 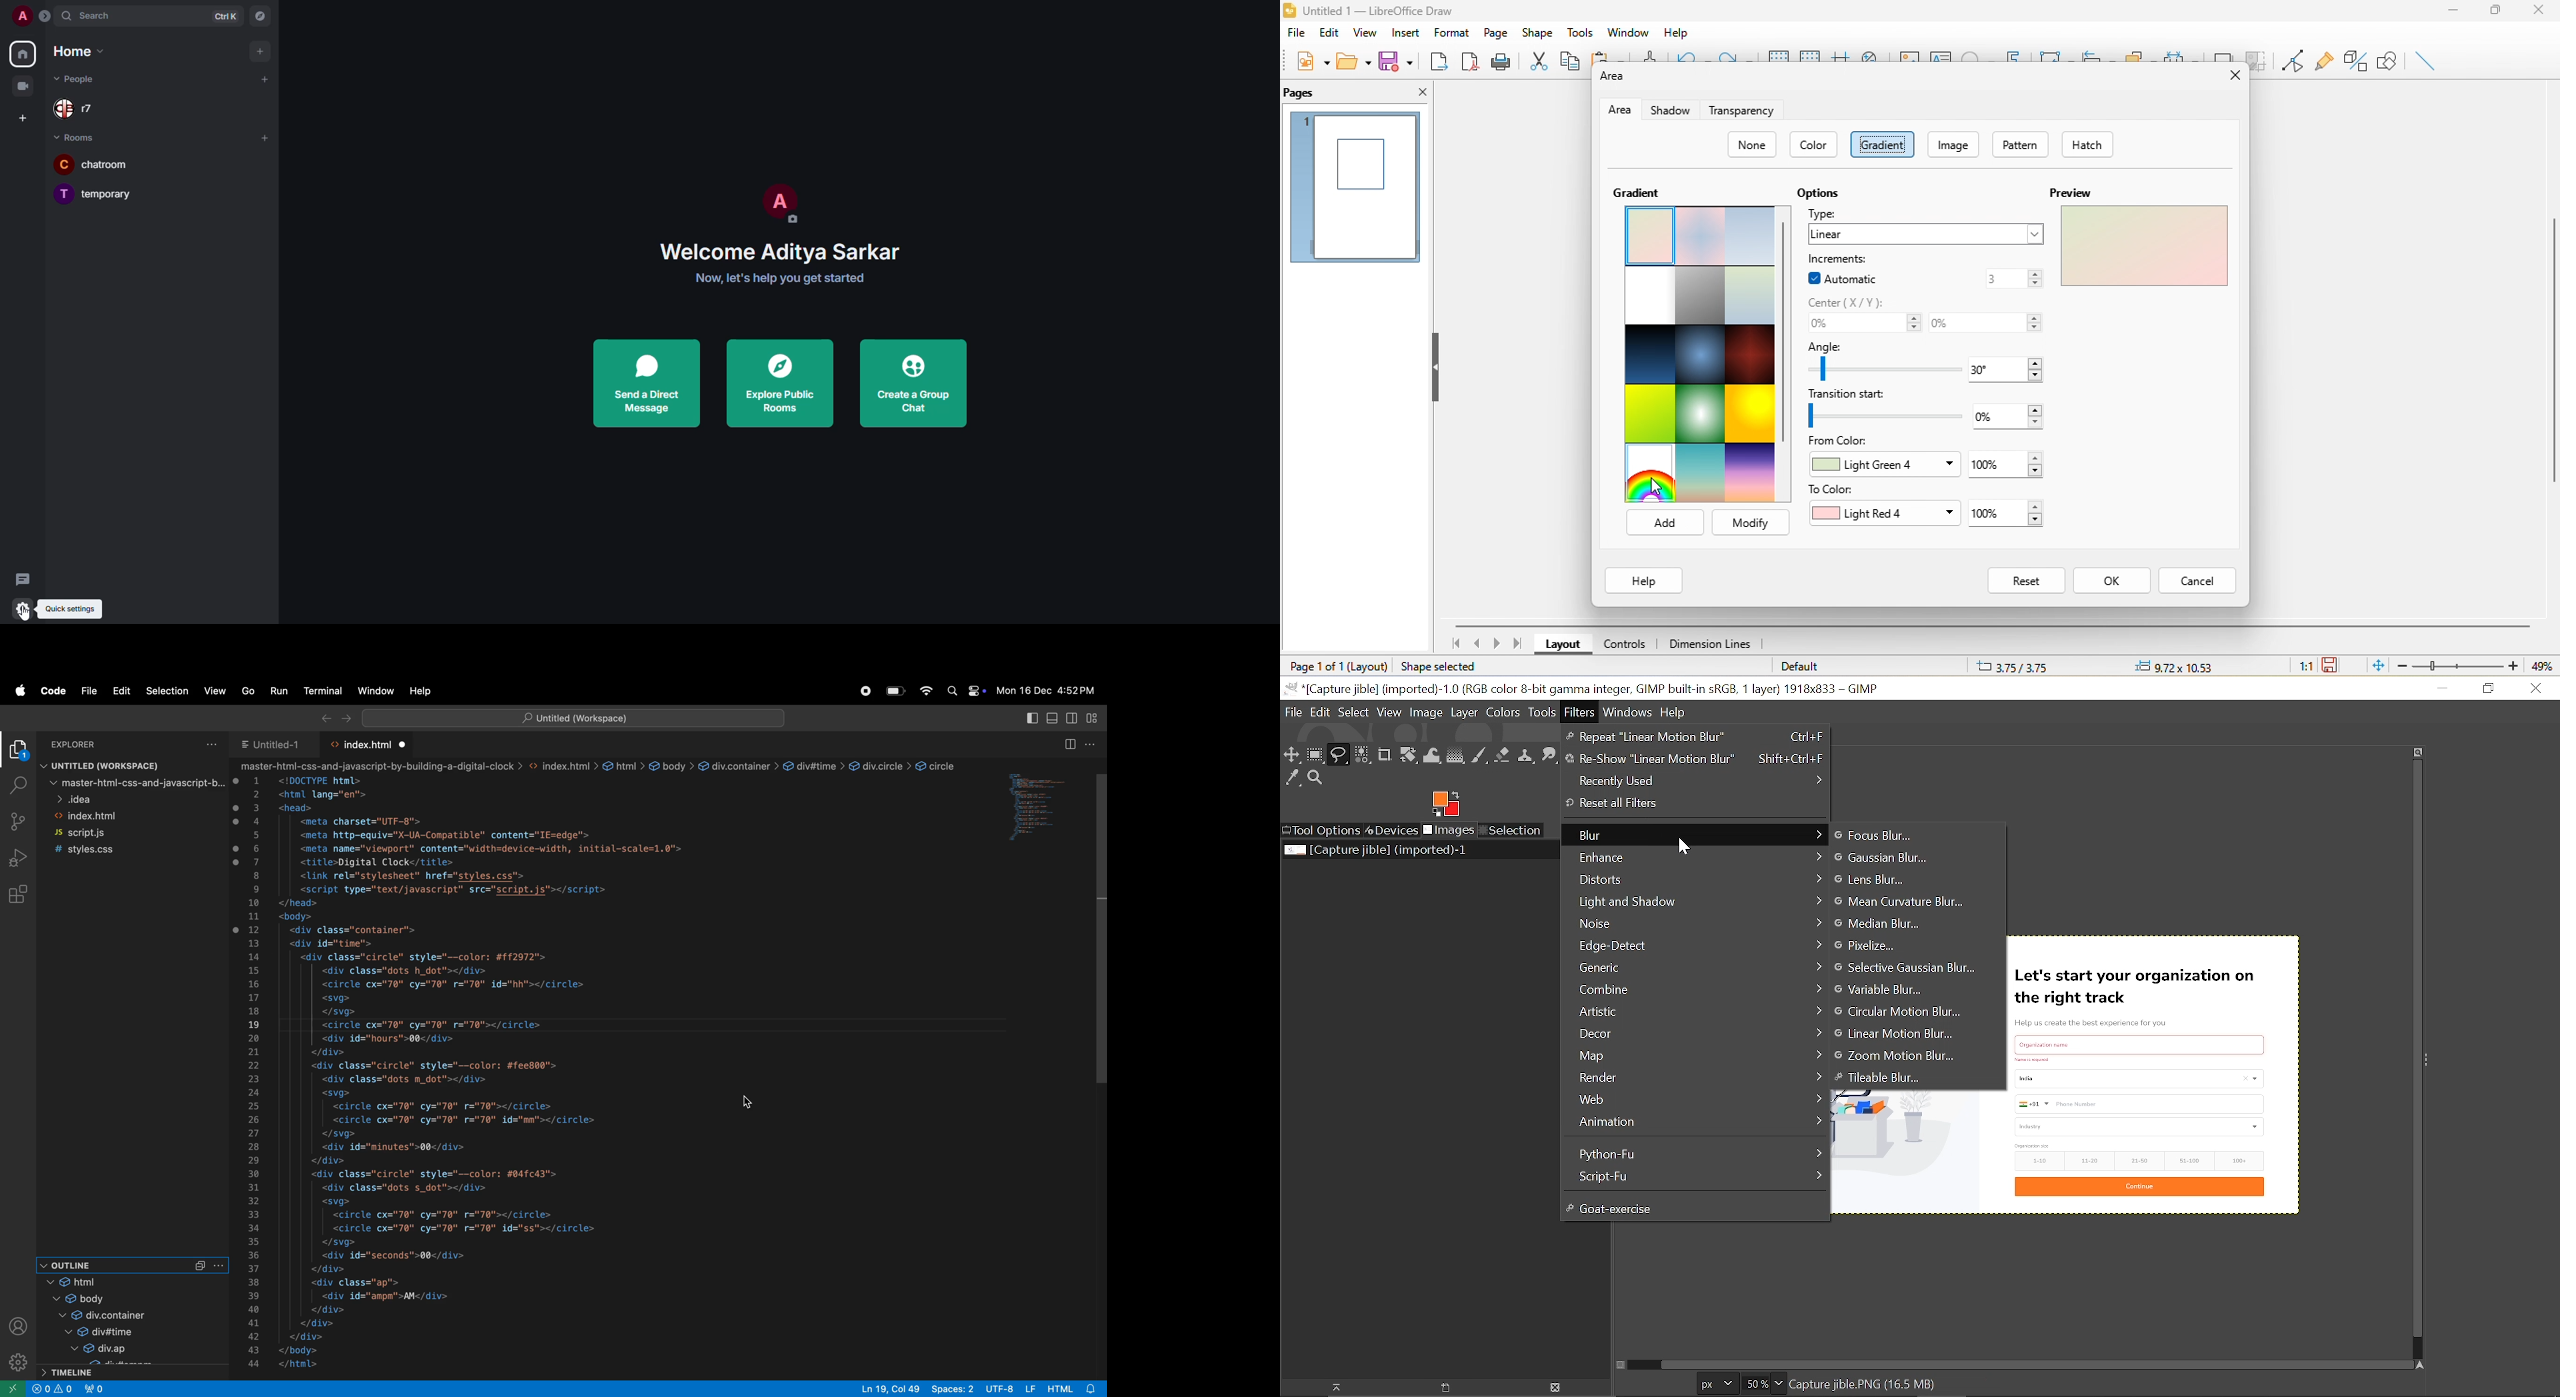 I want to click on toggle extrusion, so click(x=2355, y=61).